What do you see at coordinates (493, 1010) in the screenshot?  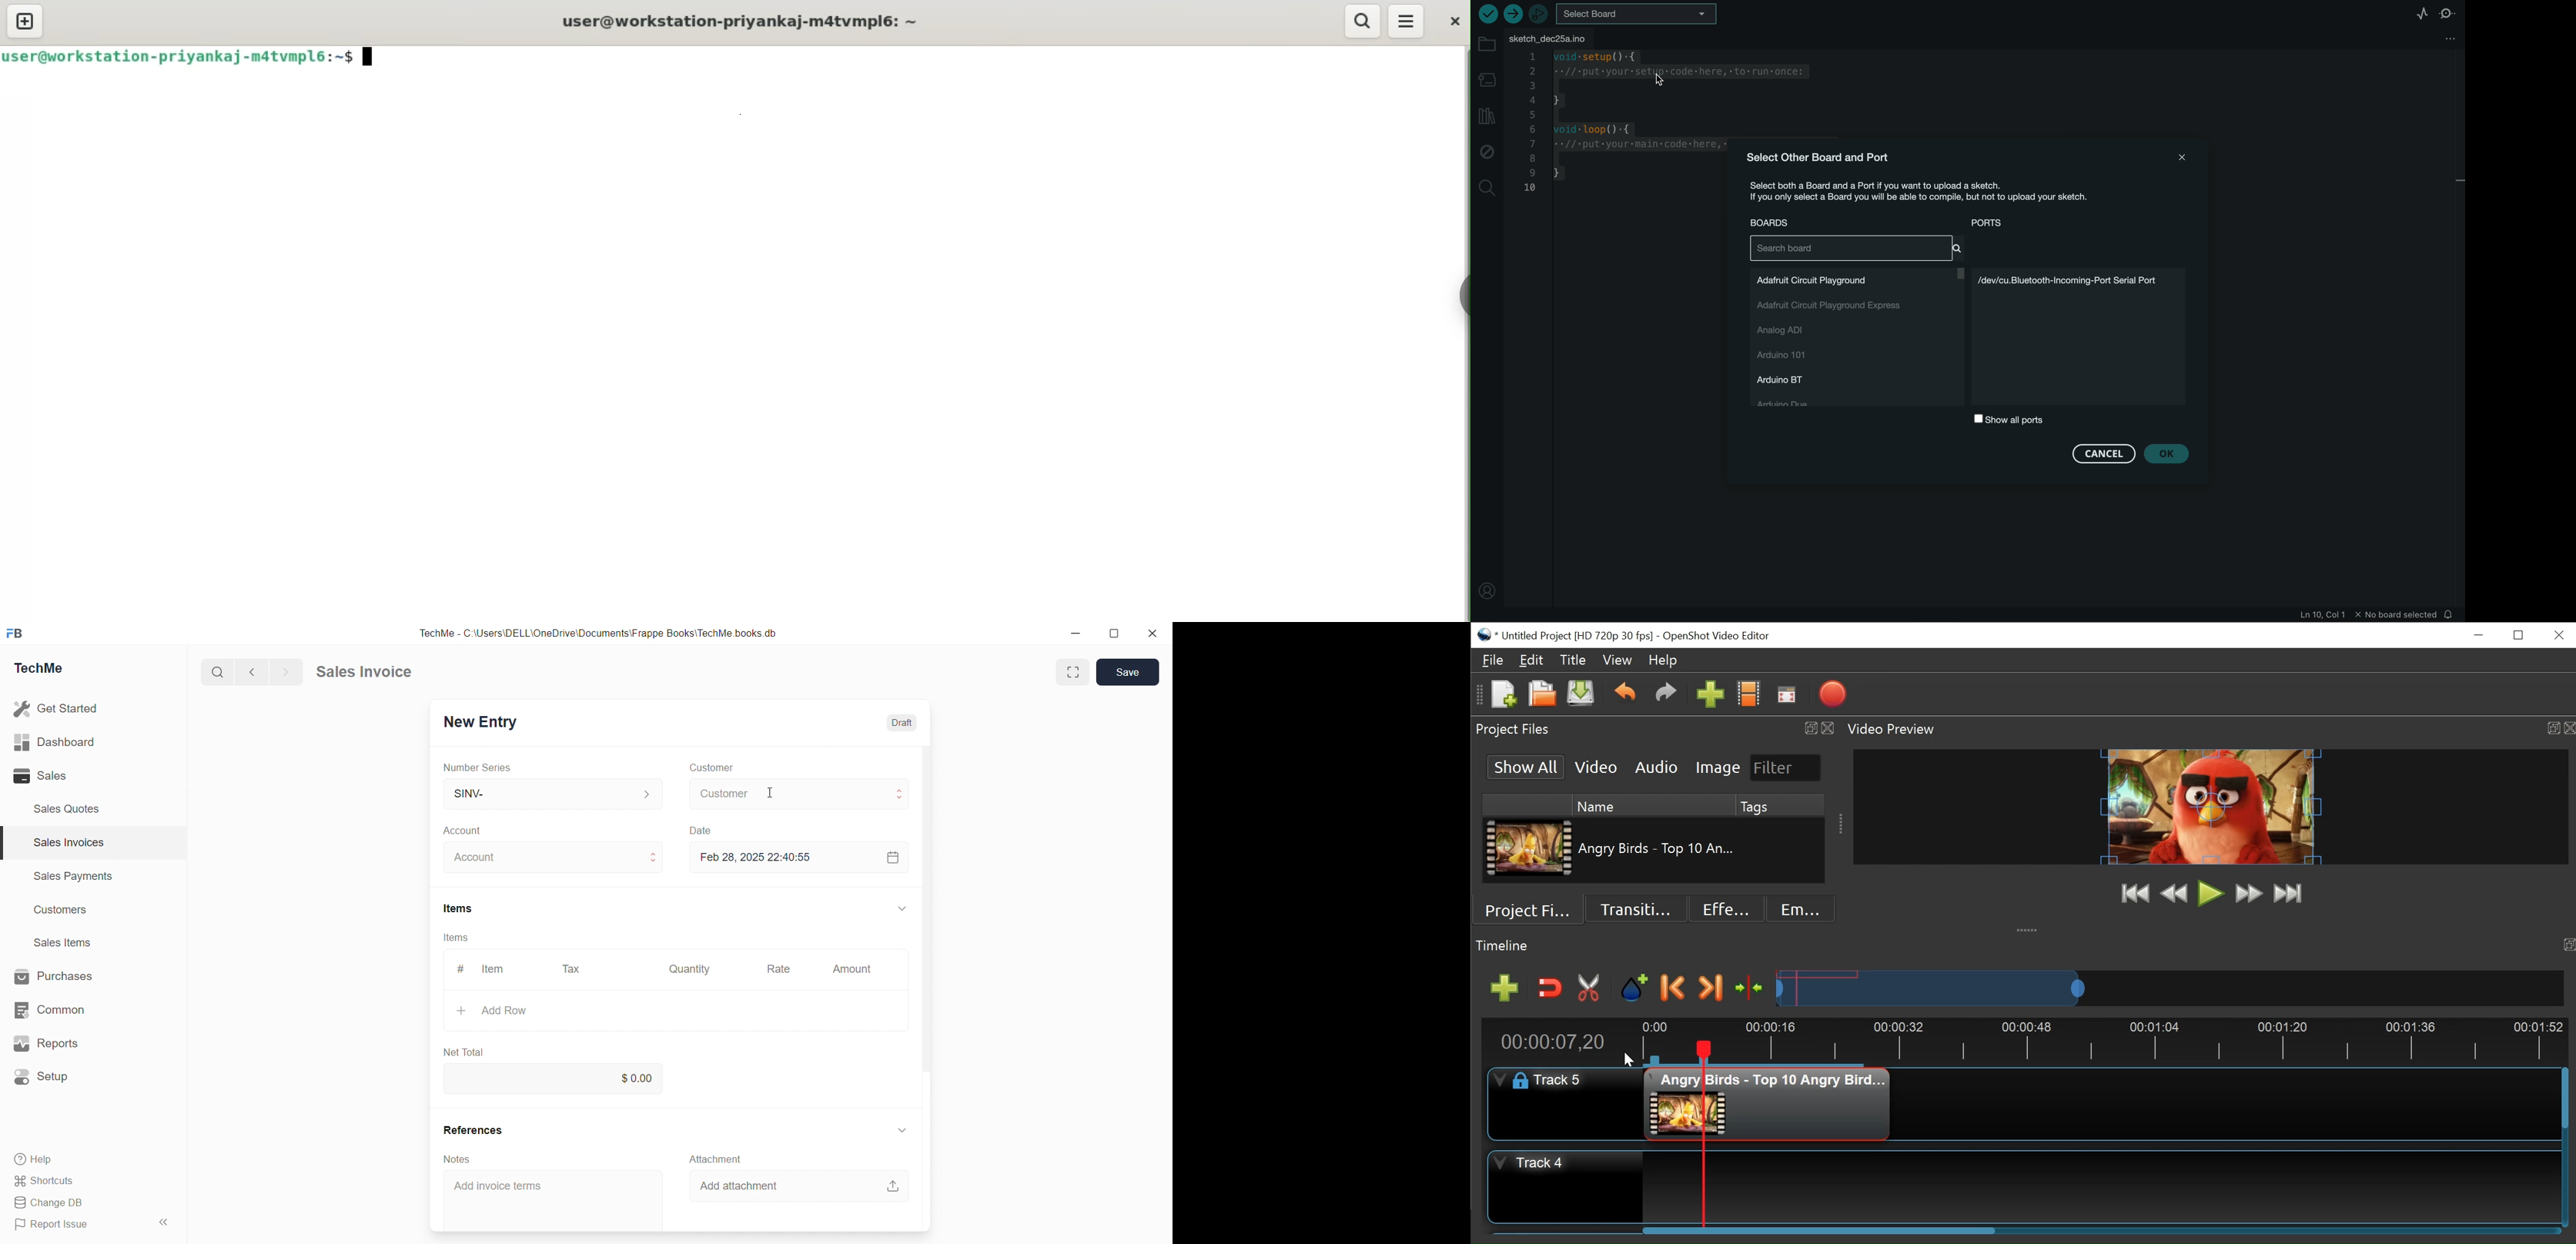 I see `Add Row` at bounding box center [493, 1010].